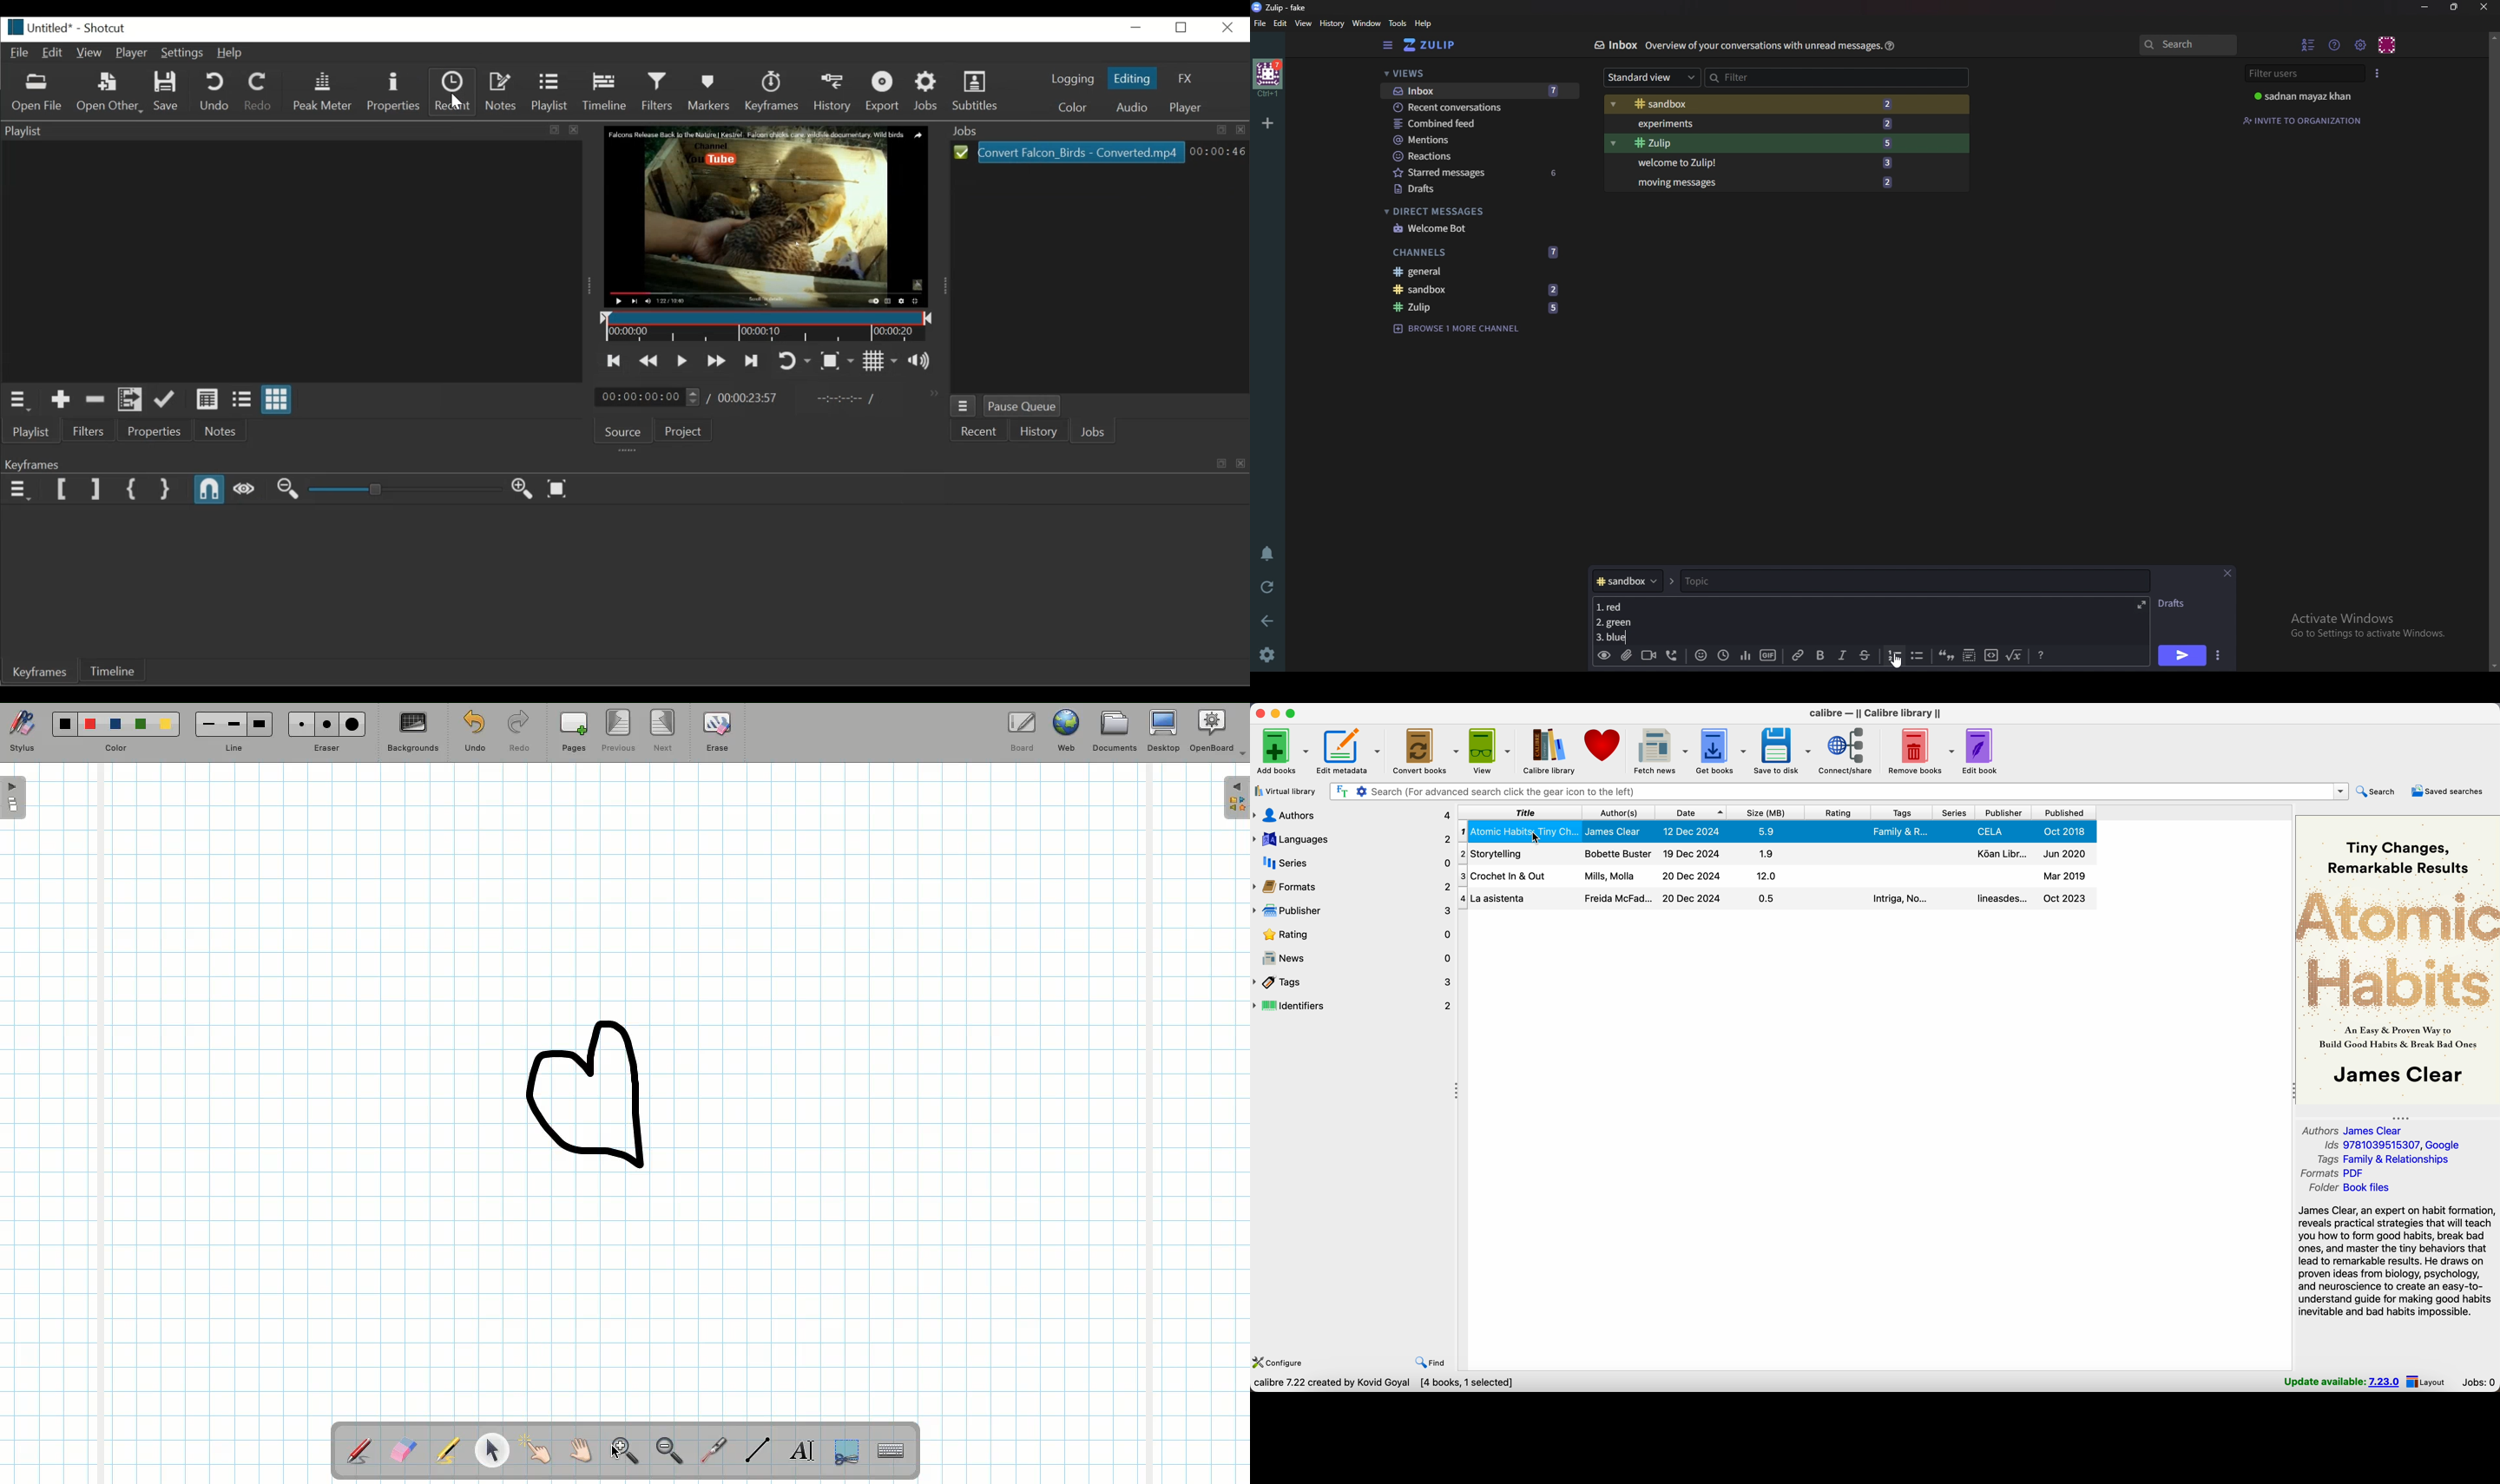 The width and height of the screenshot is (2520, 1484). Describe the element at coordinates (1520, 812) in the screenshot. I see `title` at that location.